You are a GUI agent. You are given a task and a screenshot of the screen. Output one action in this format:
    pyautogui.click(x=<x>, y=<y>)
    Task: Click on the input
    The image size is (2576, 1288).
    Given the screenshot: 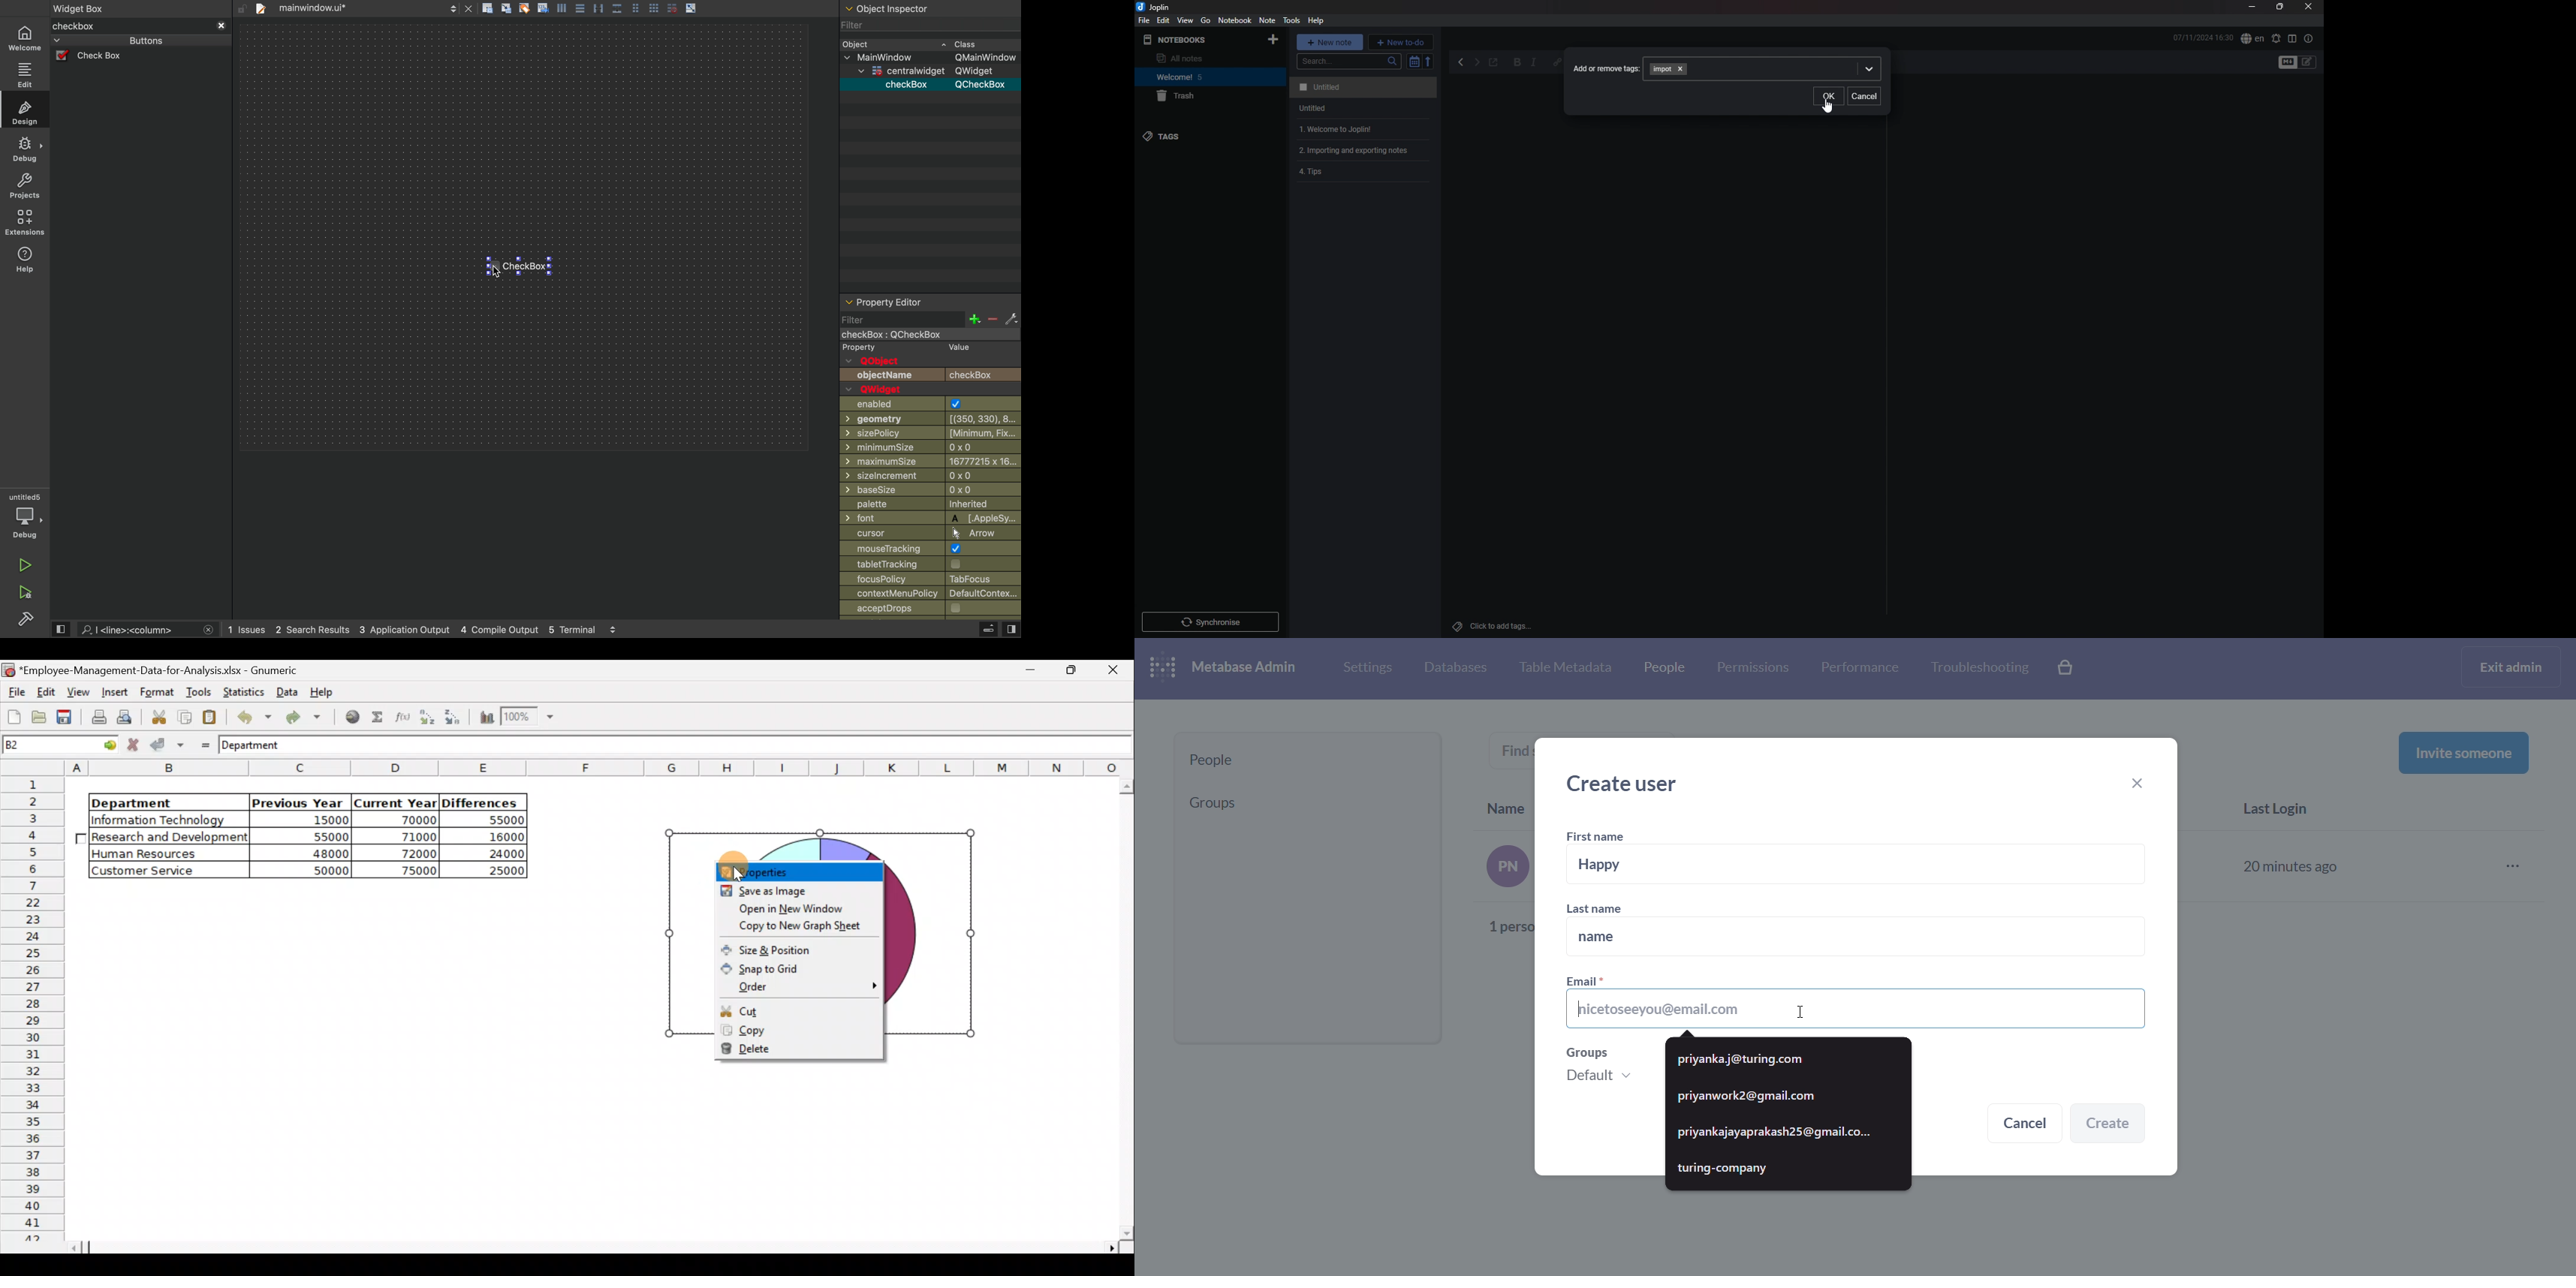 What is the action you would take?
    pyautogui.click(x=1665, y=69)
    